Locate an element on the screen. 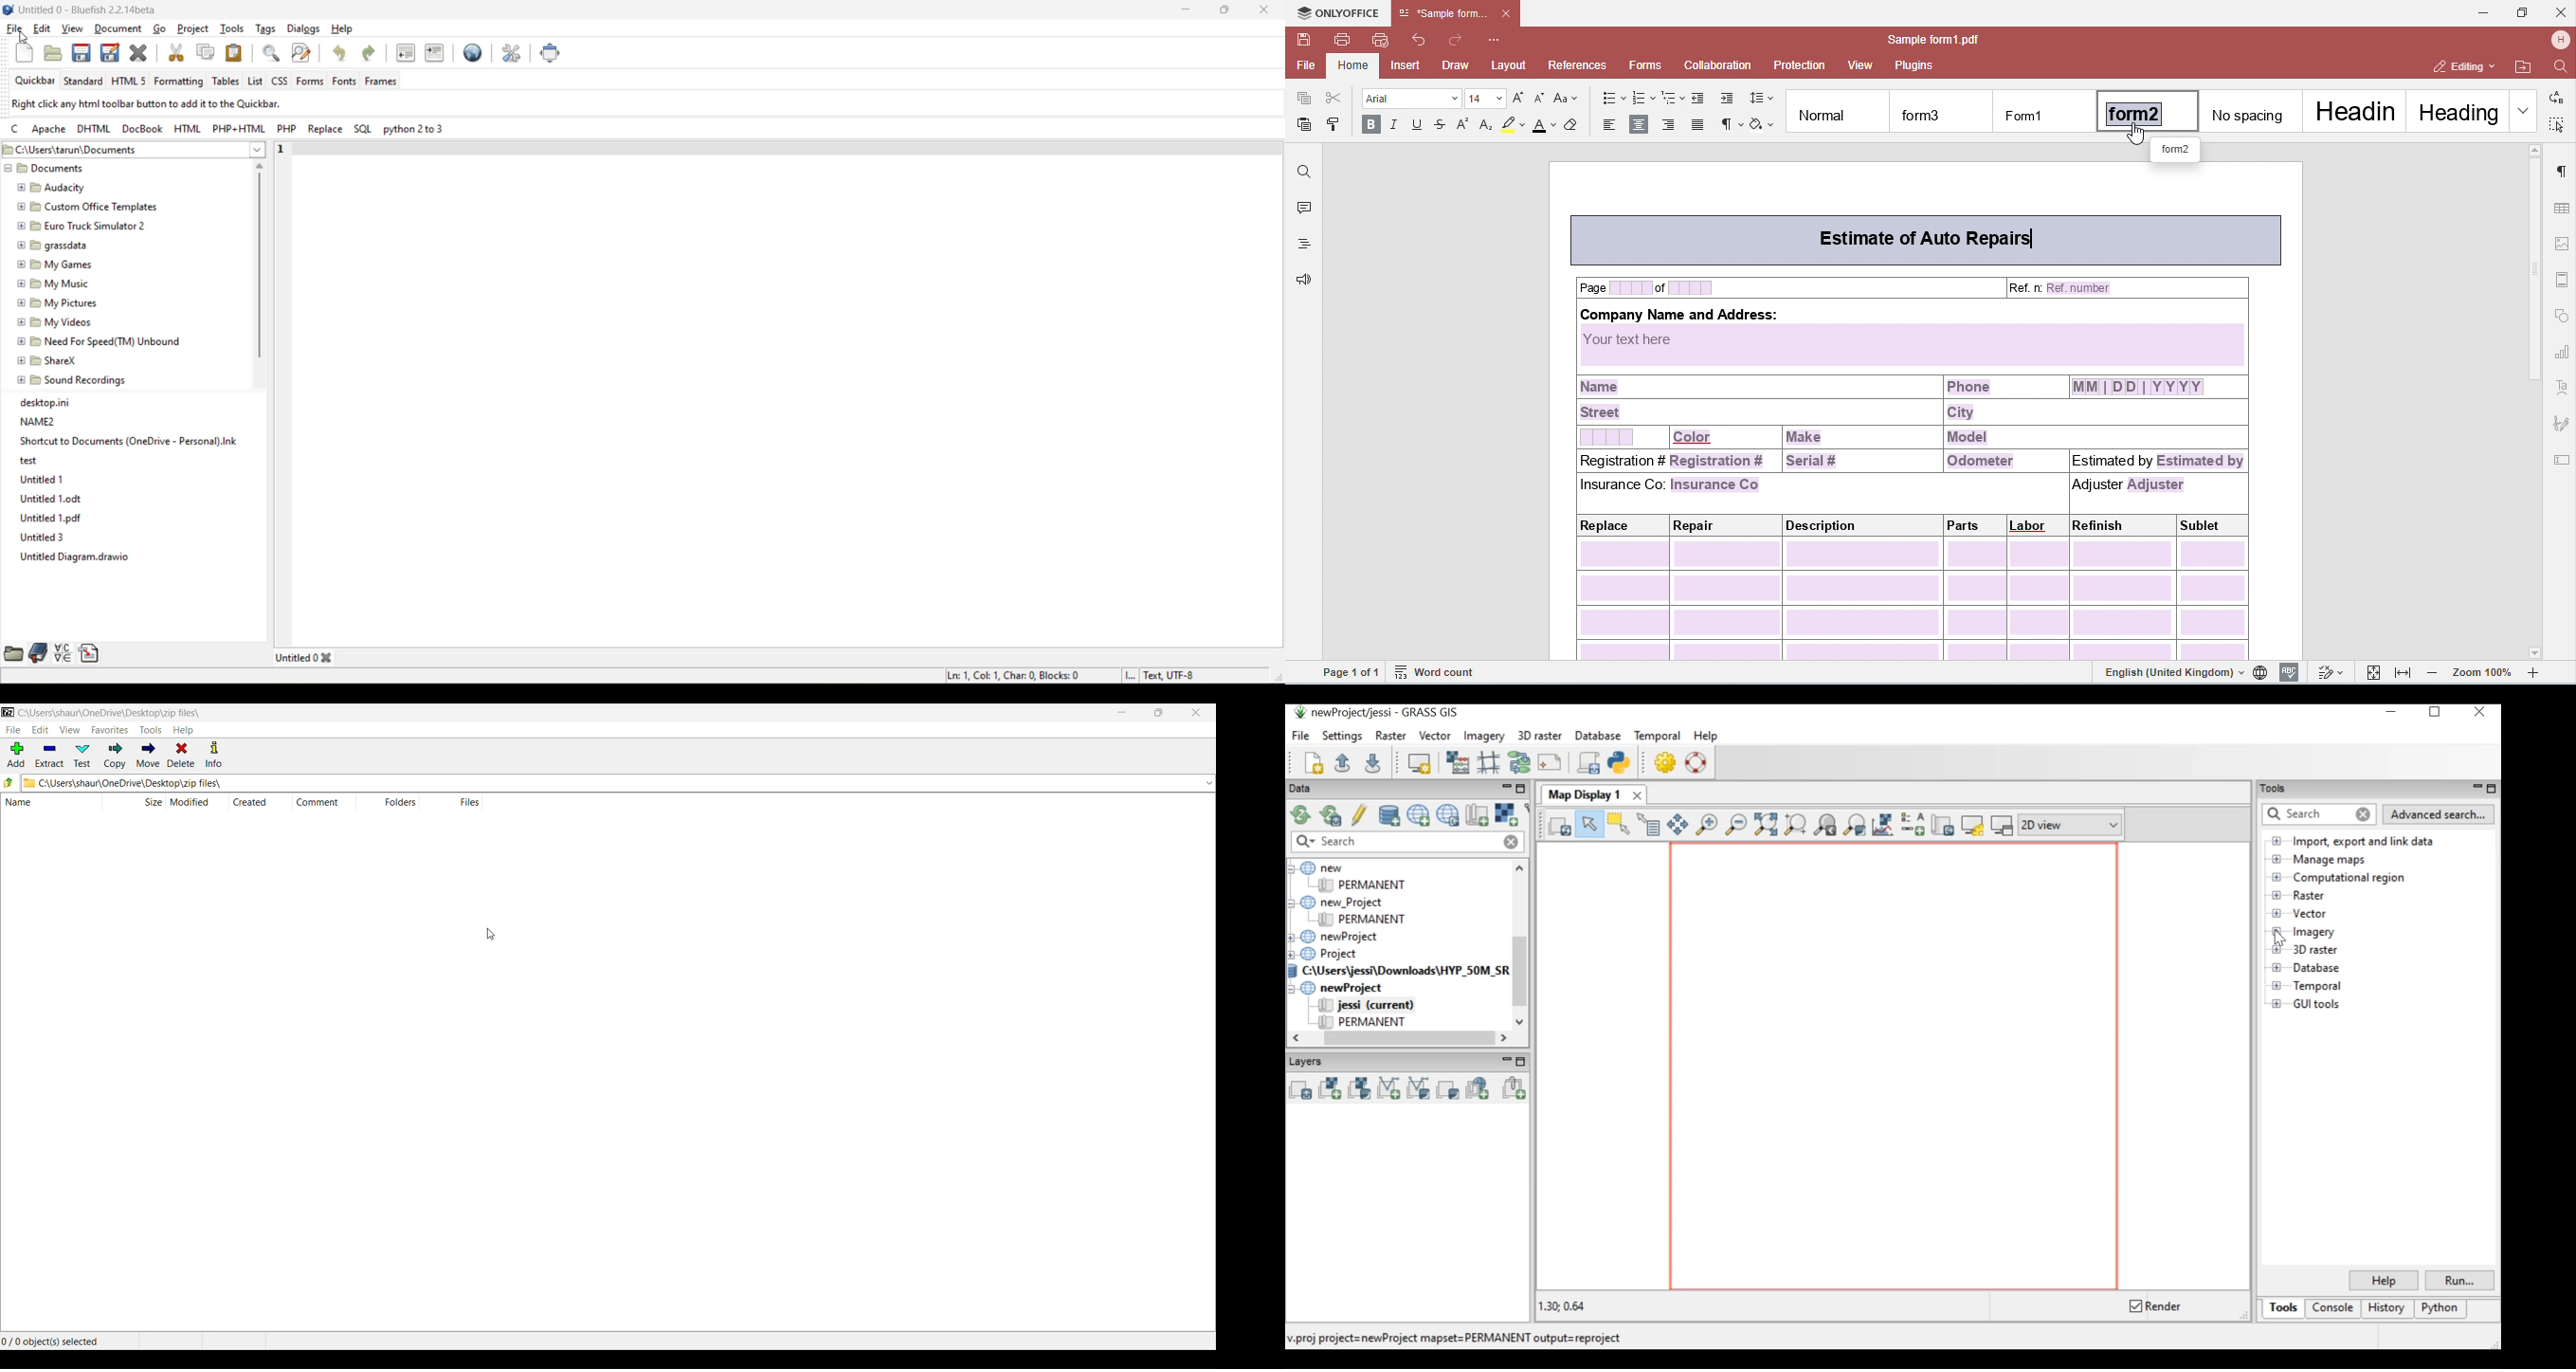 This screenshot has width=2576, height=1372. html is located at coordinates (187, 129).